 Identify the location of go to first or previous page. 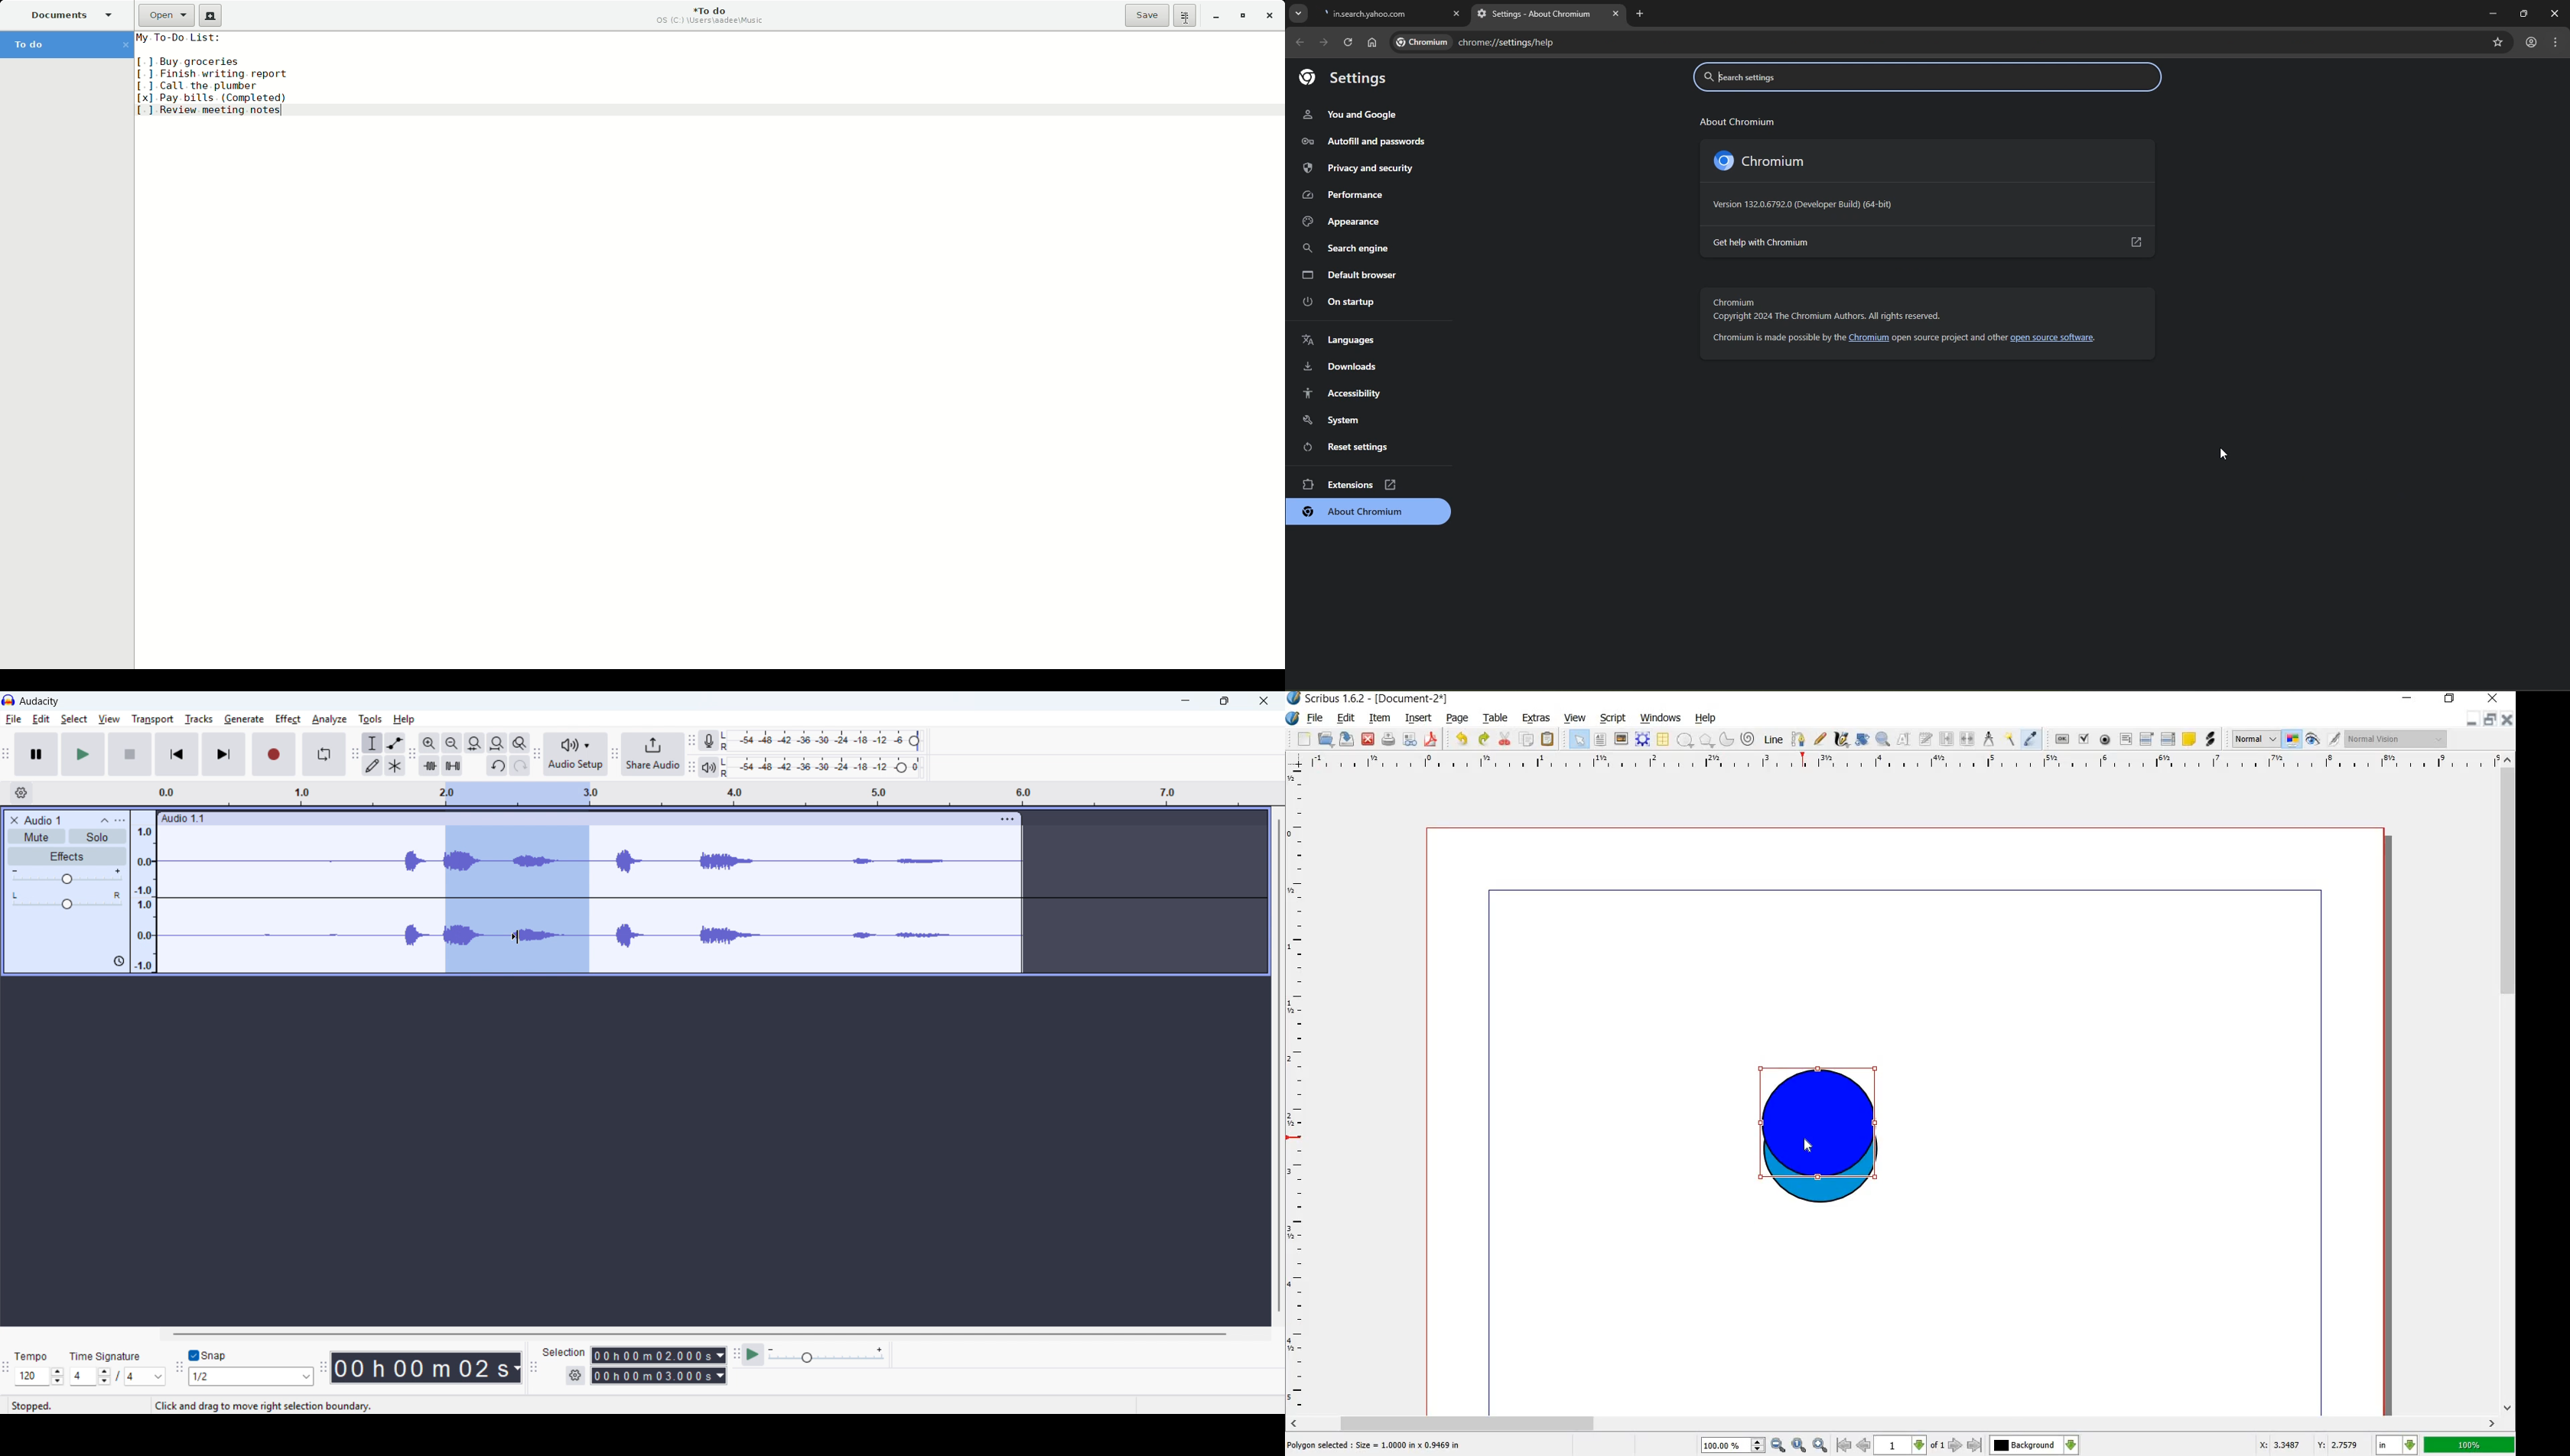
(1854, 1446).